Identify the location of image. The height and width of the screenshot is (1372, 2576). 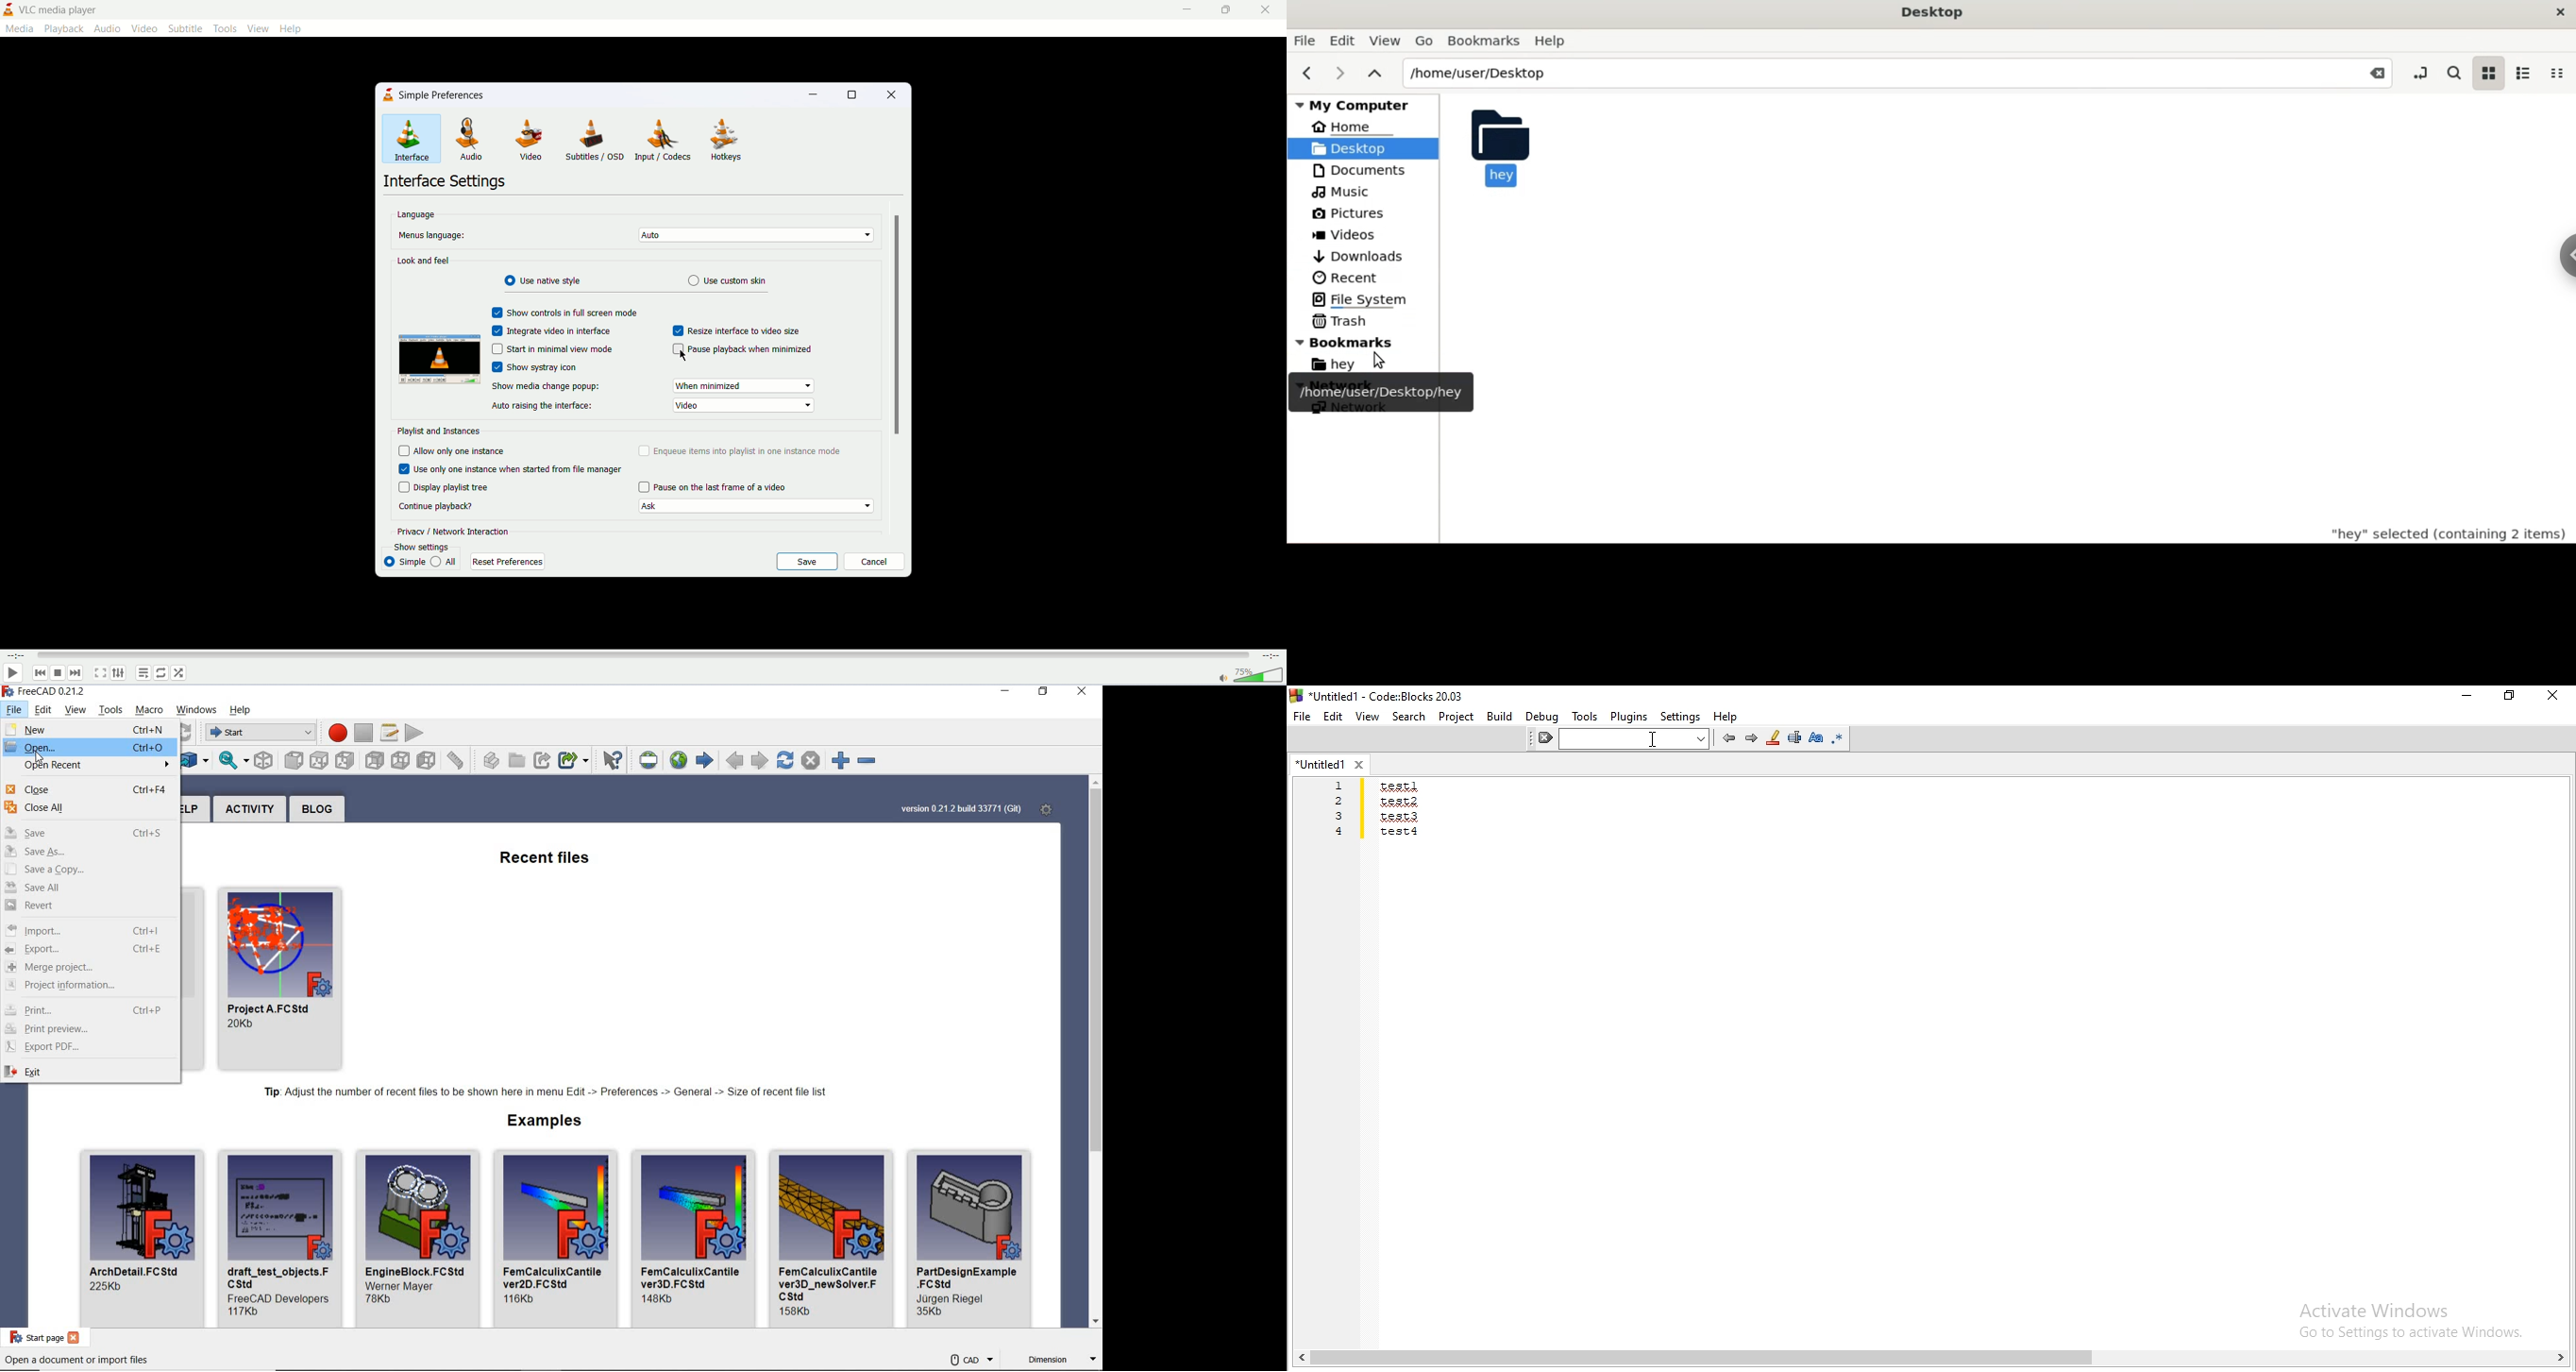
(970, 1208).